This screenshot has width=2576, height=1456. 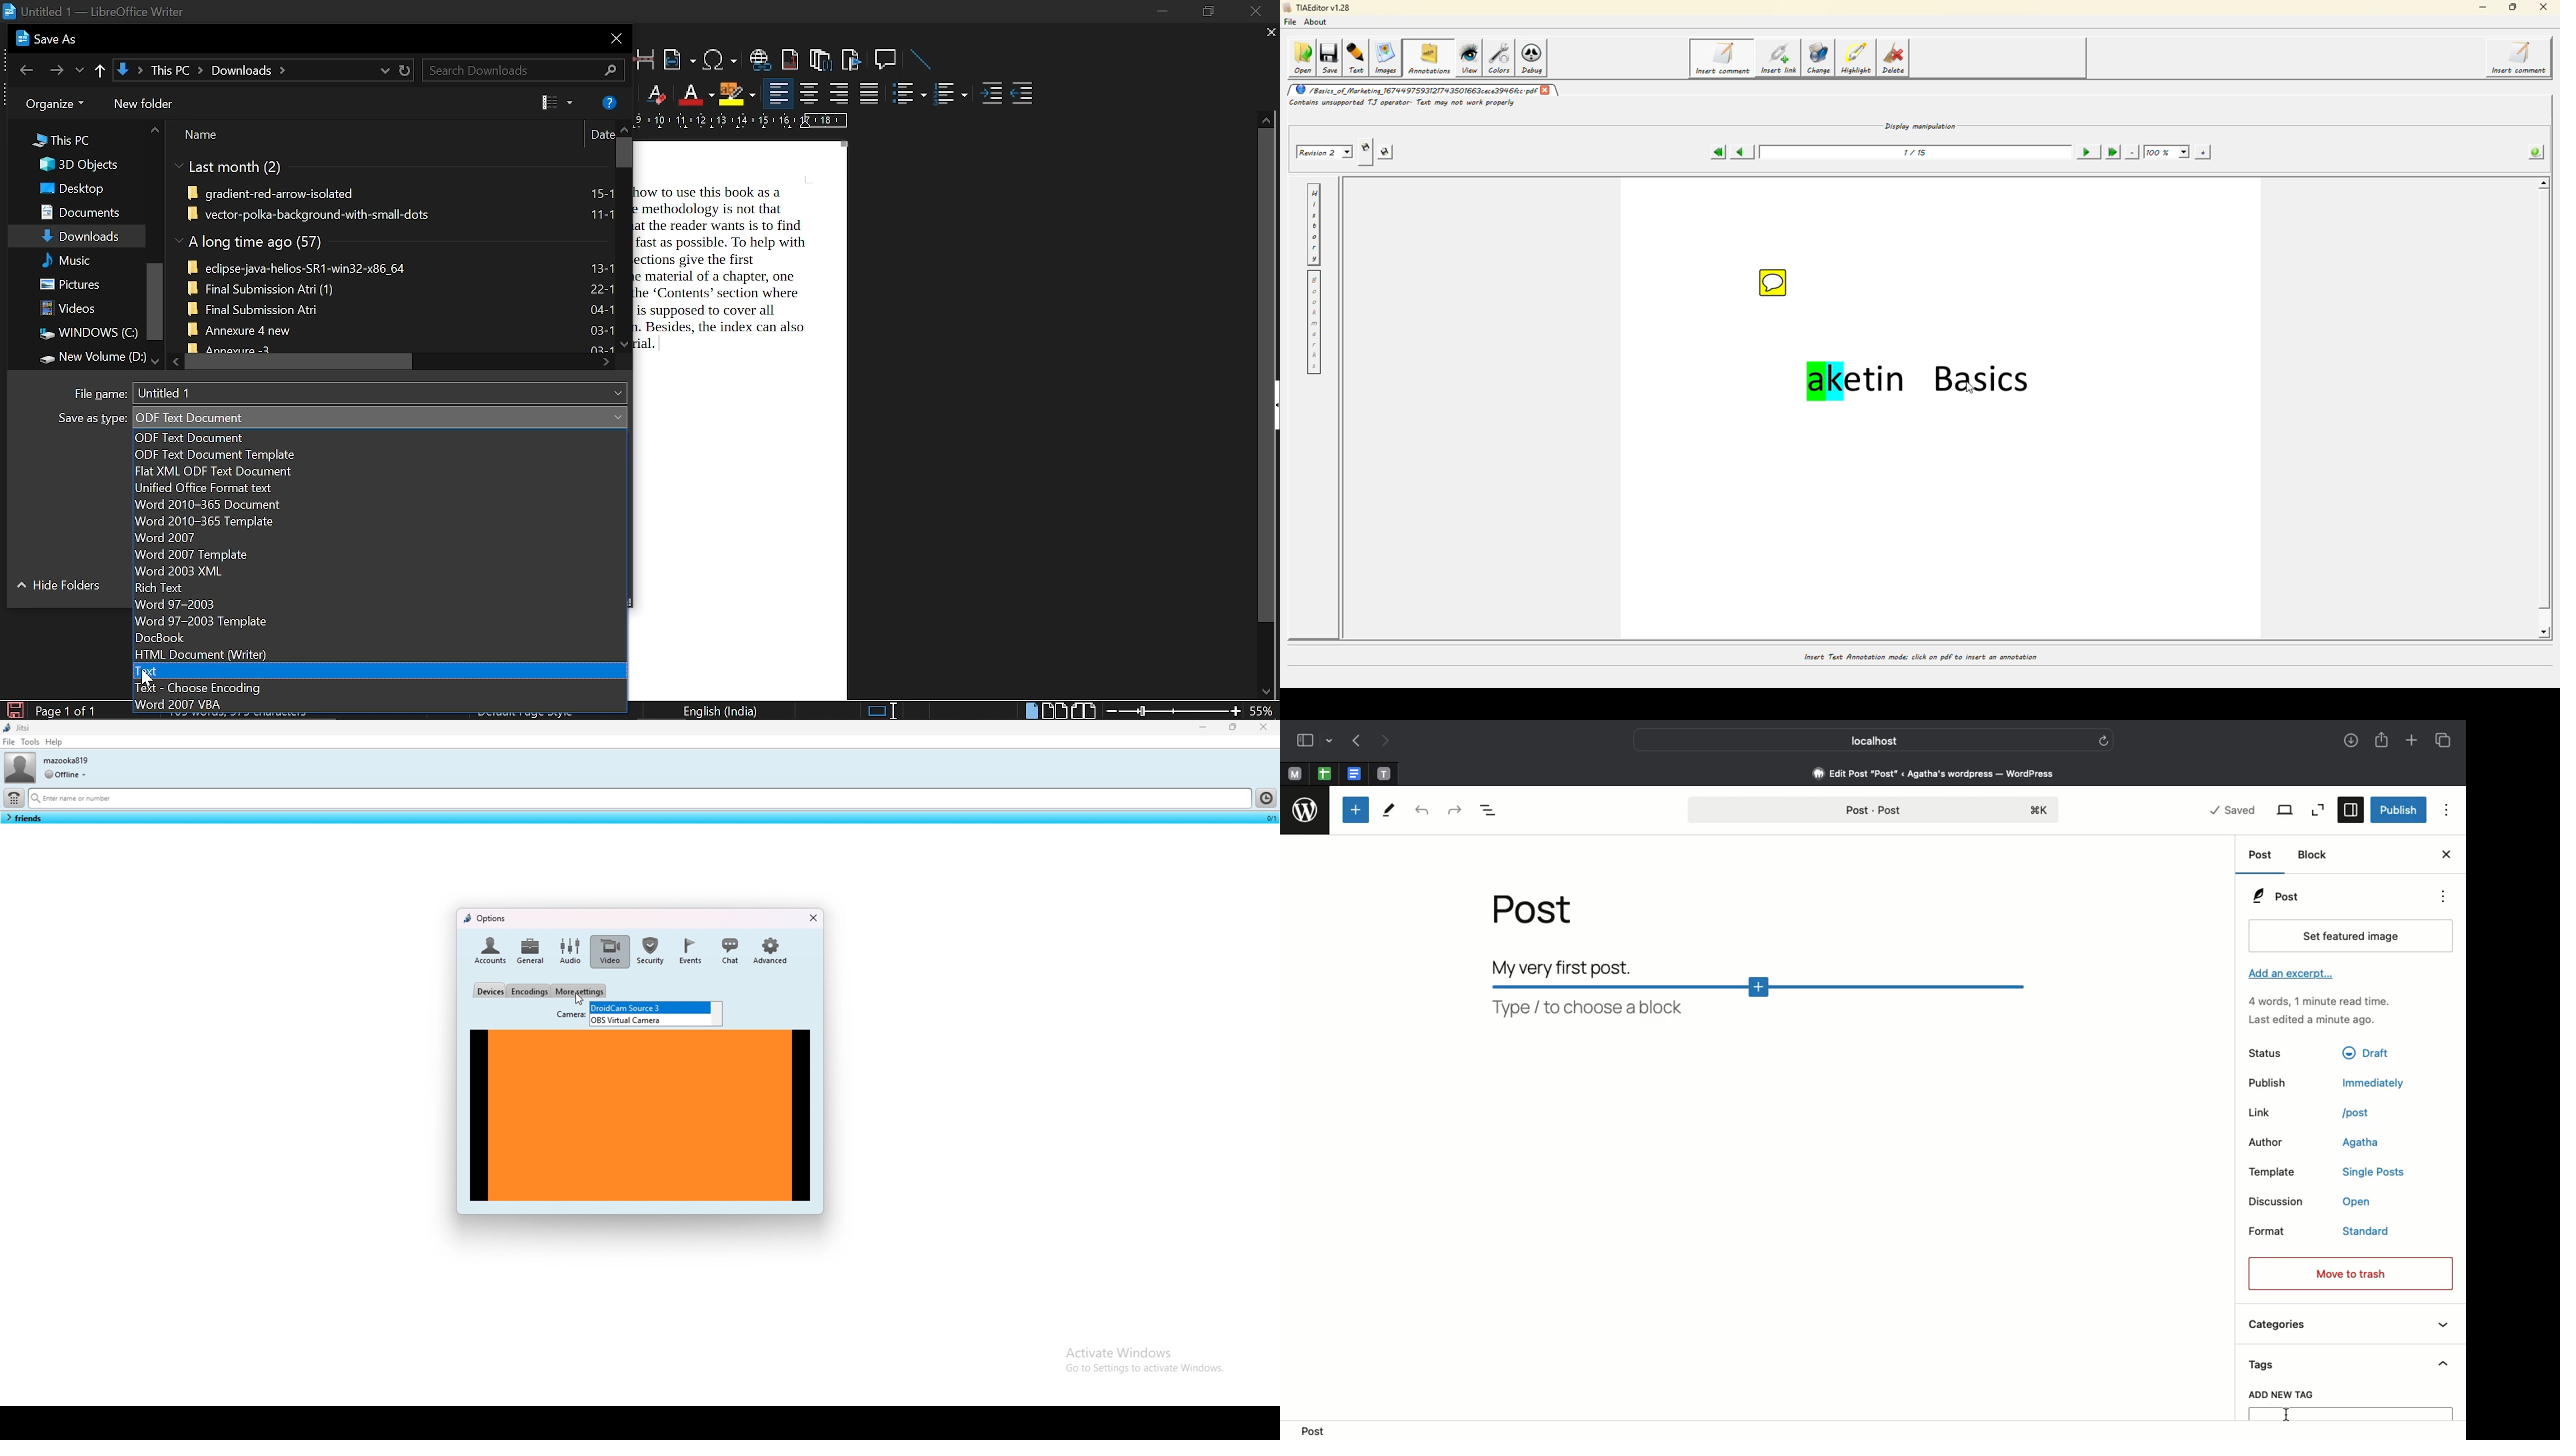 What do you see at coordinates (81, 235) in the screenshot?
I see `Downloads` at bounding box center [81, 235].